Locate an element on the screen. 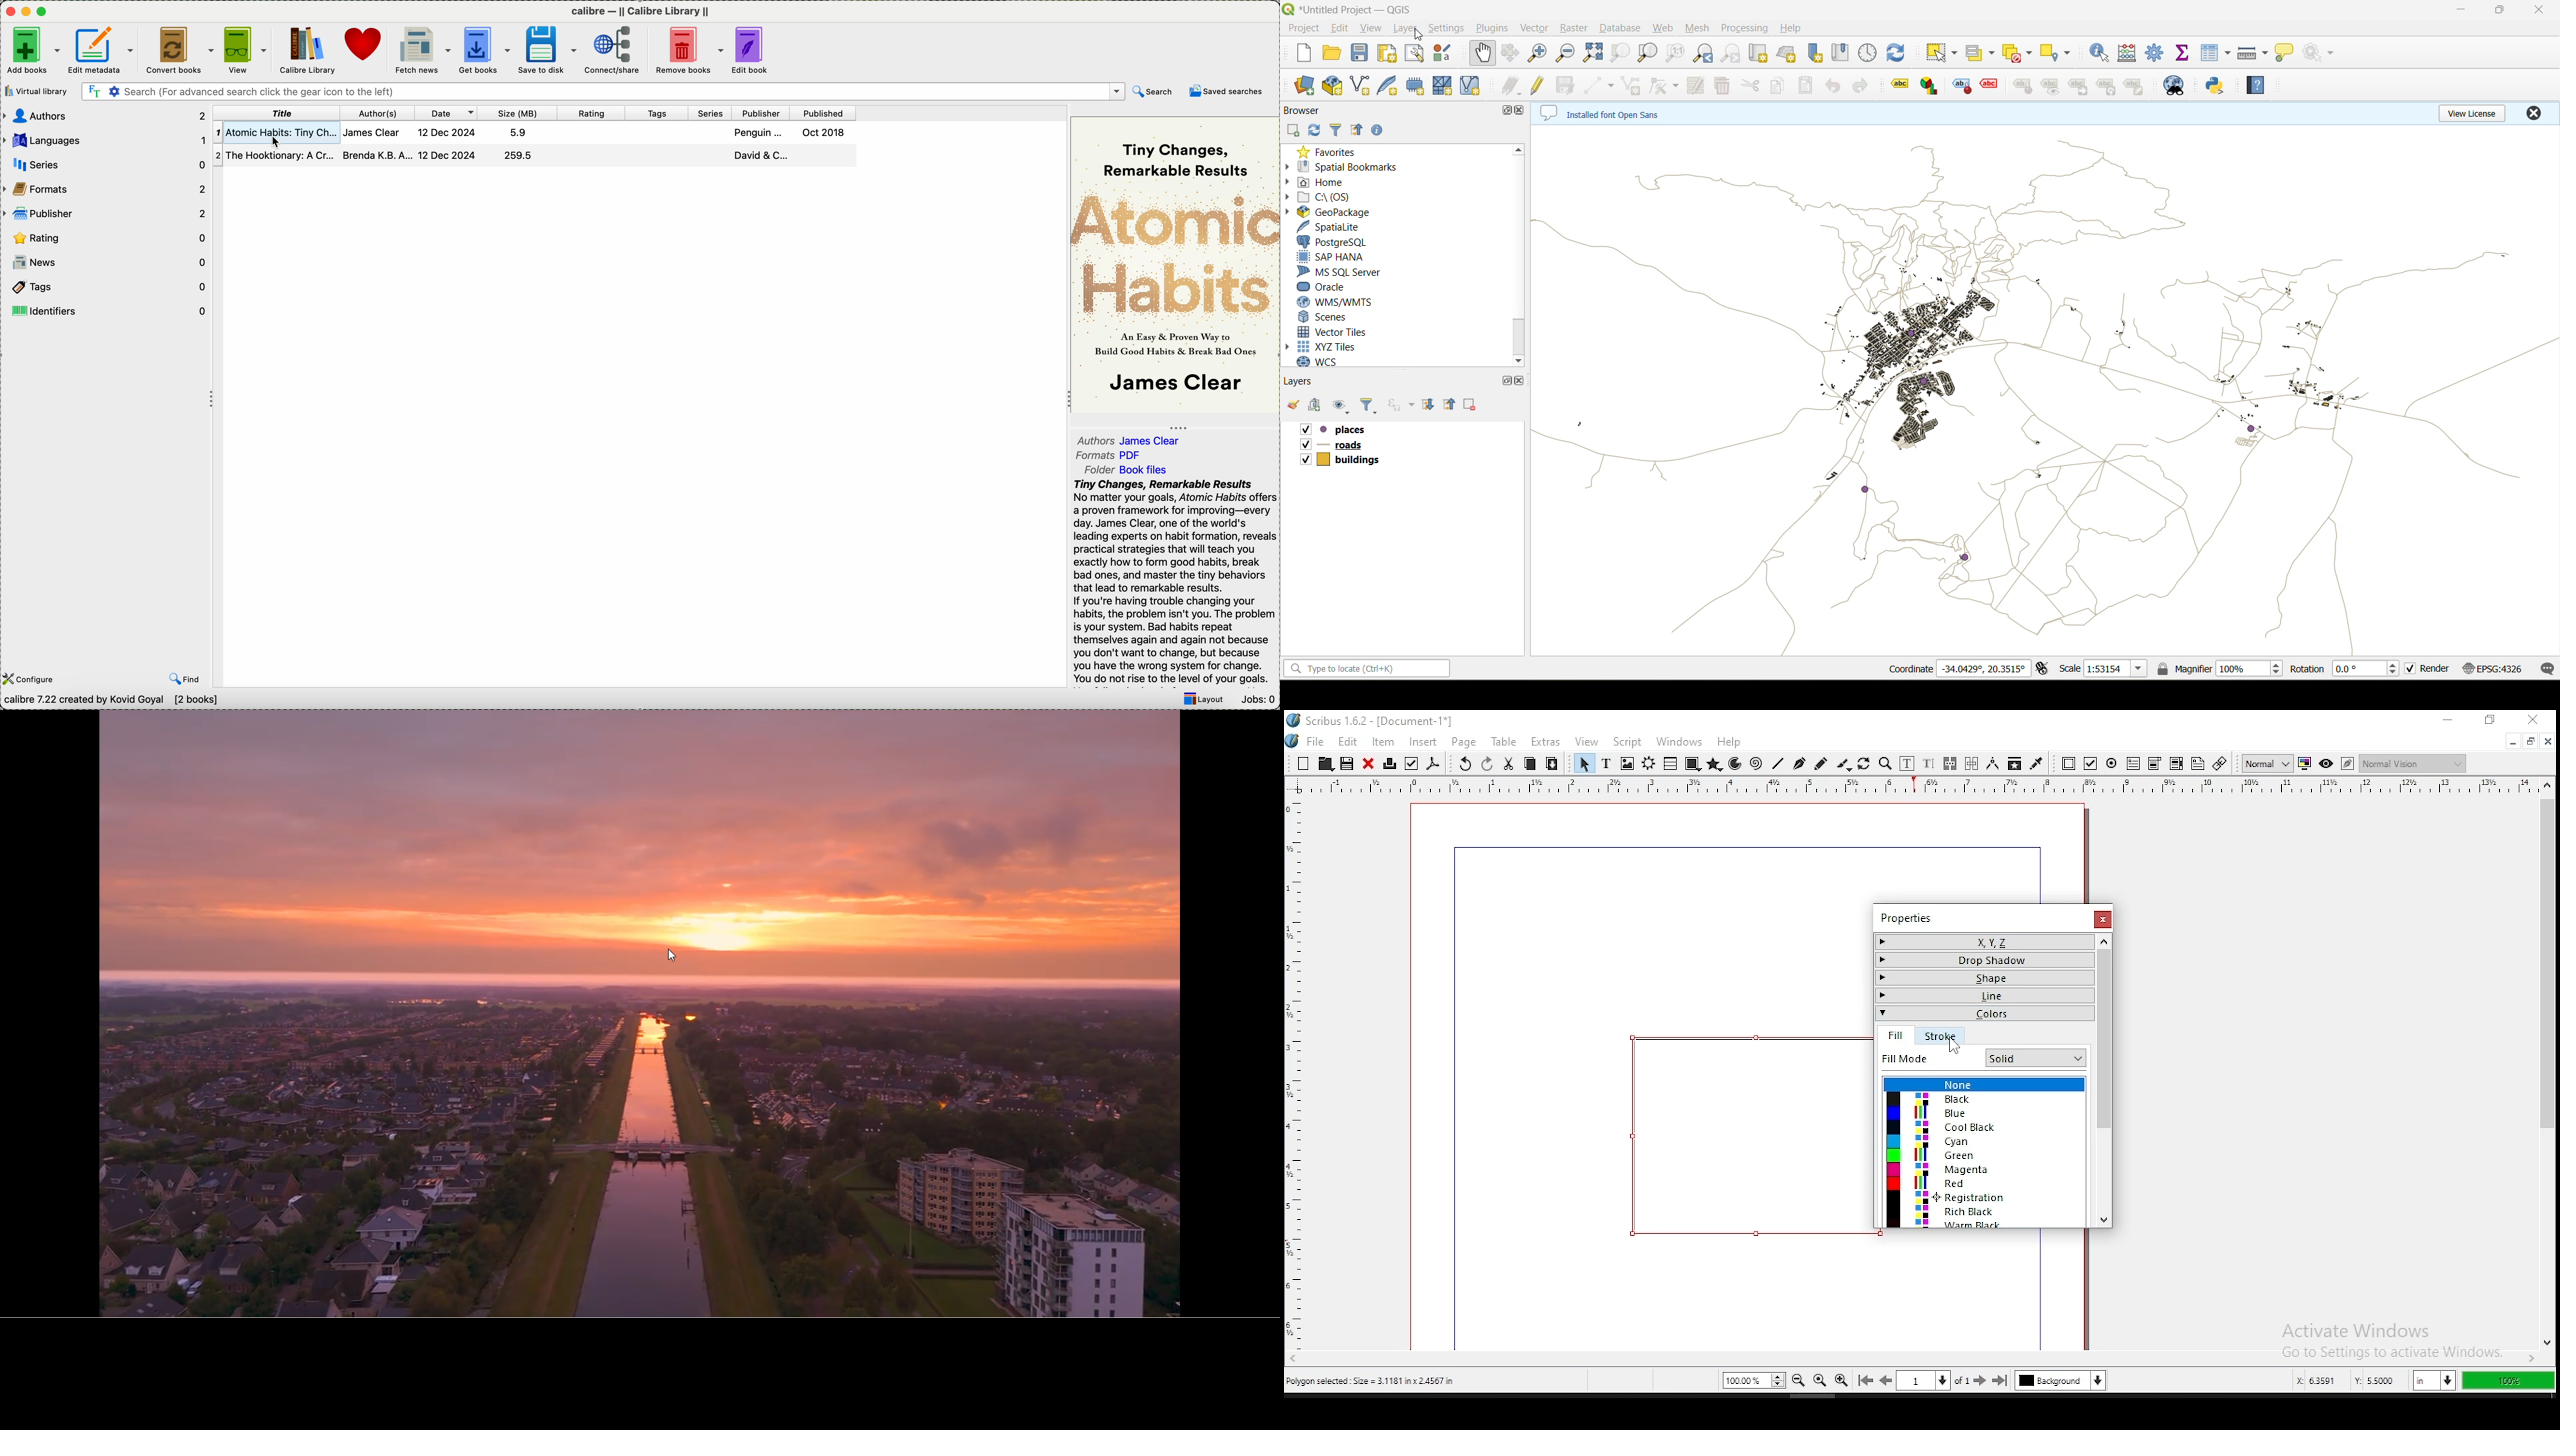  help is located at coordinates (1797, 27).